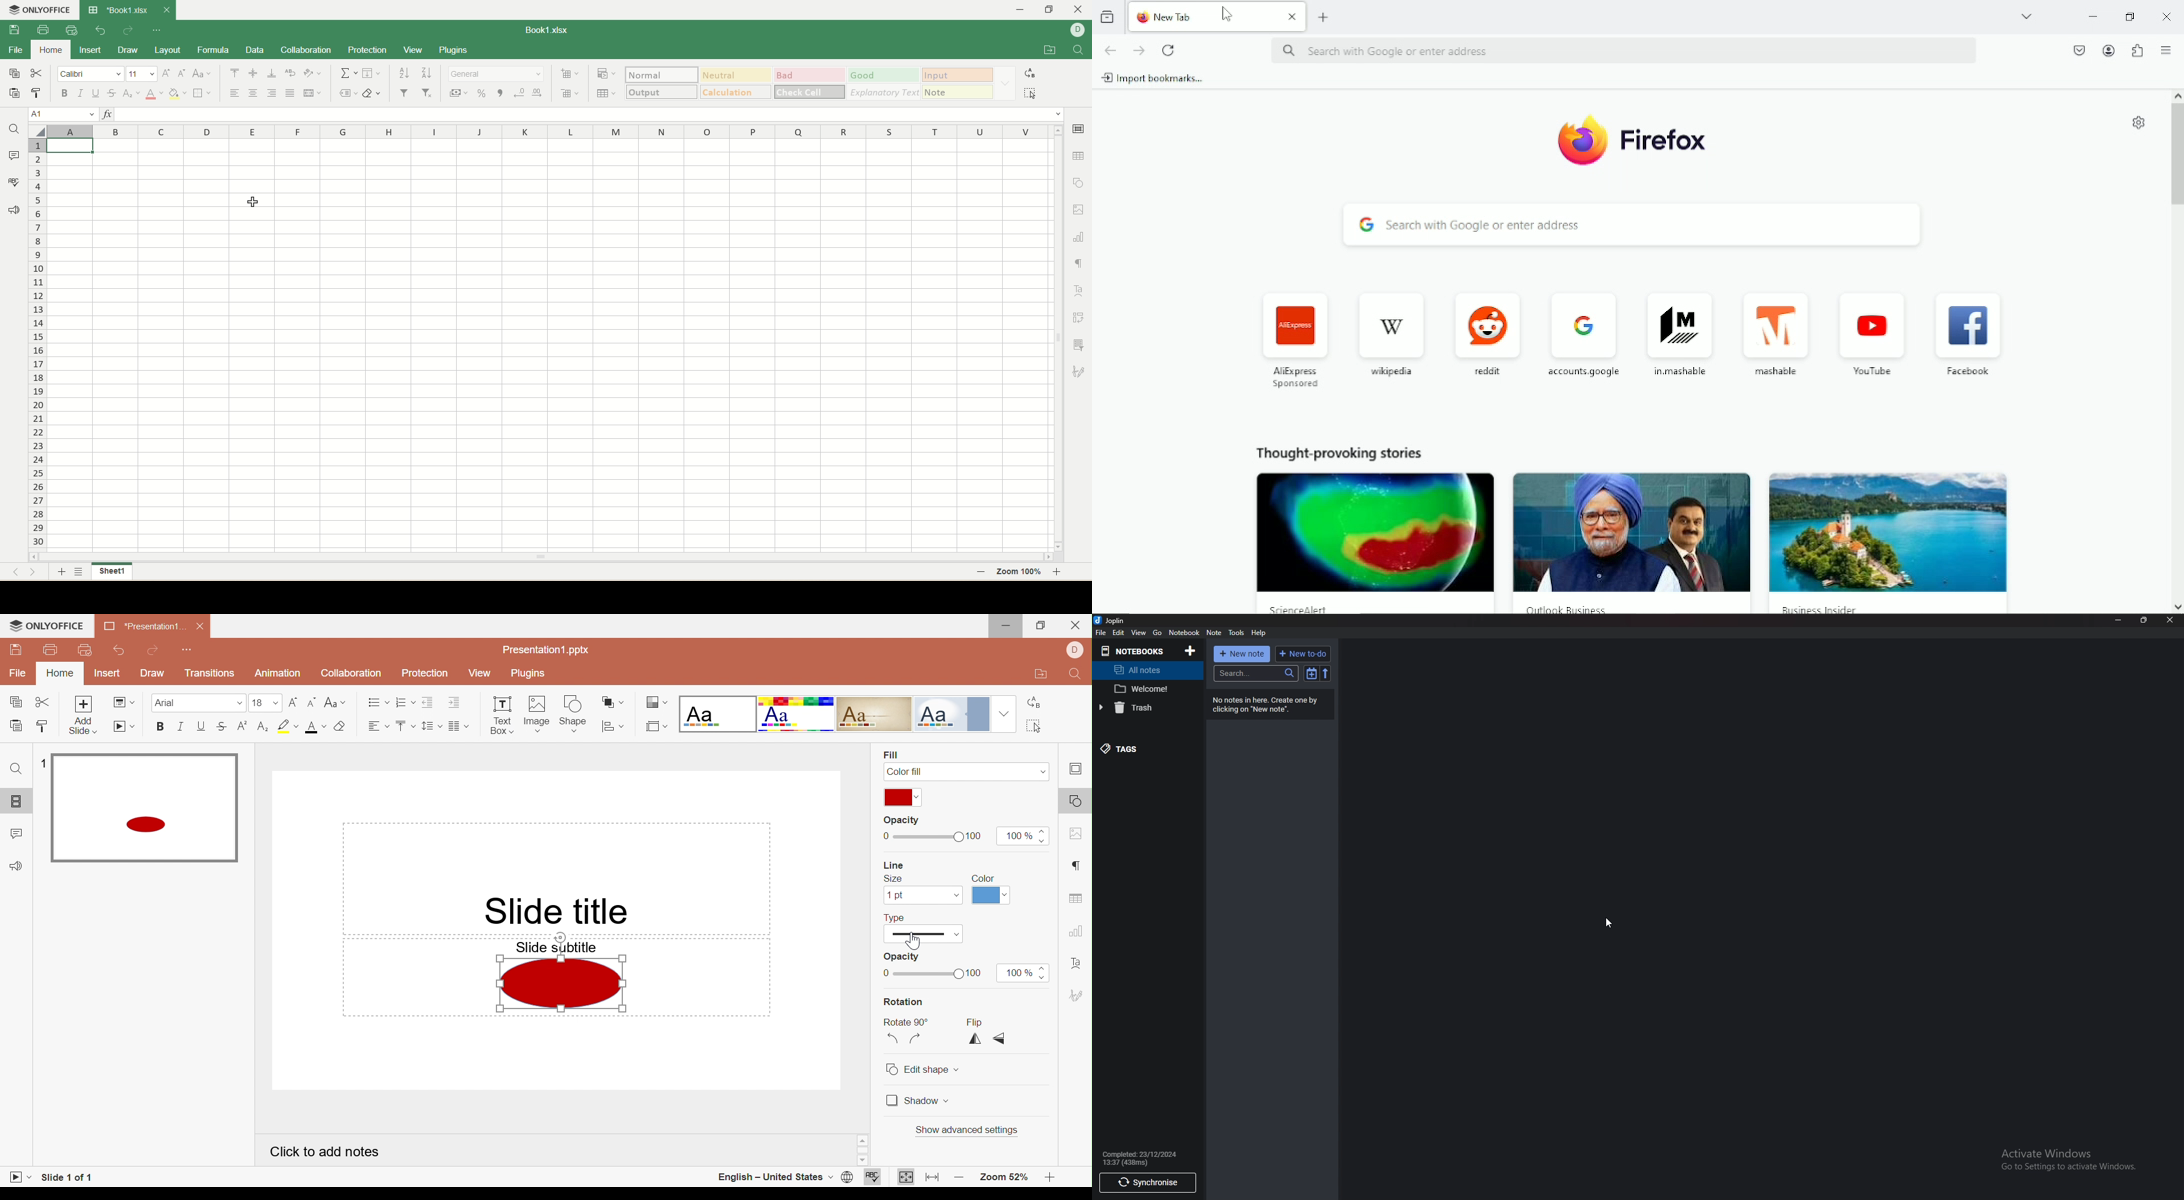 The width and height of the screenshot is (2184, 1204). Describe the element at coordinates (2117, 620) in the screenshot. I see `minimize` at that location.